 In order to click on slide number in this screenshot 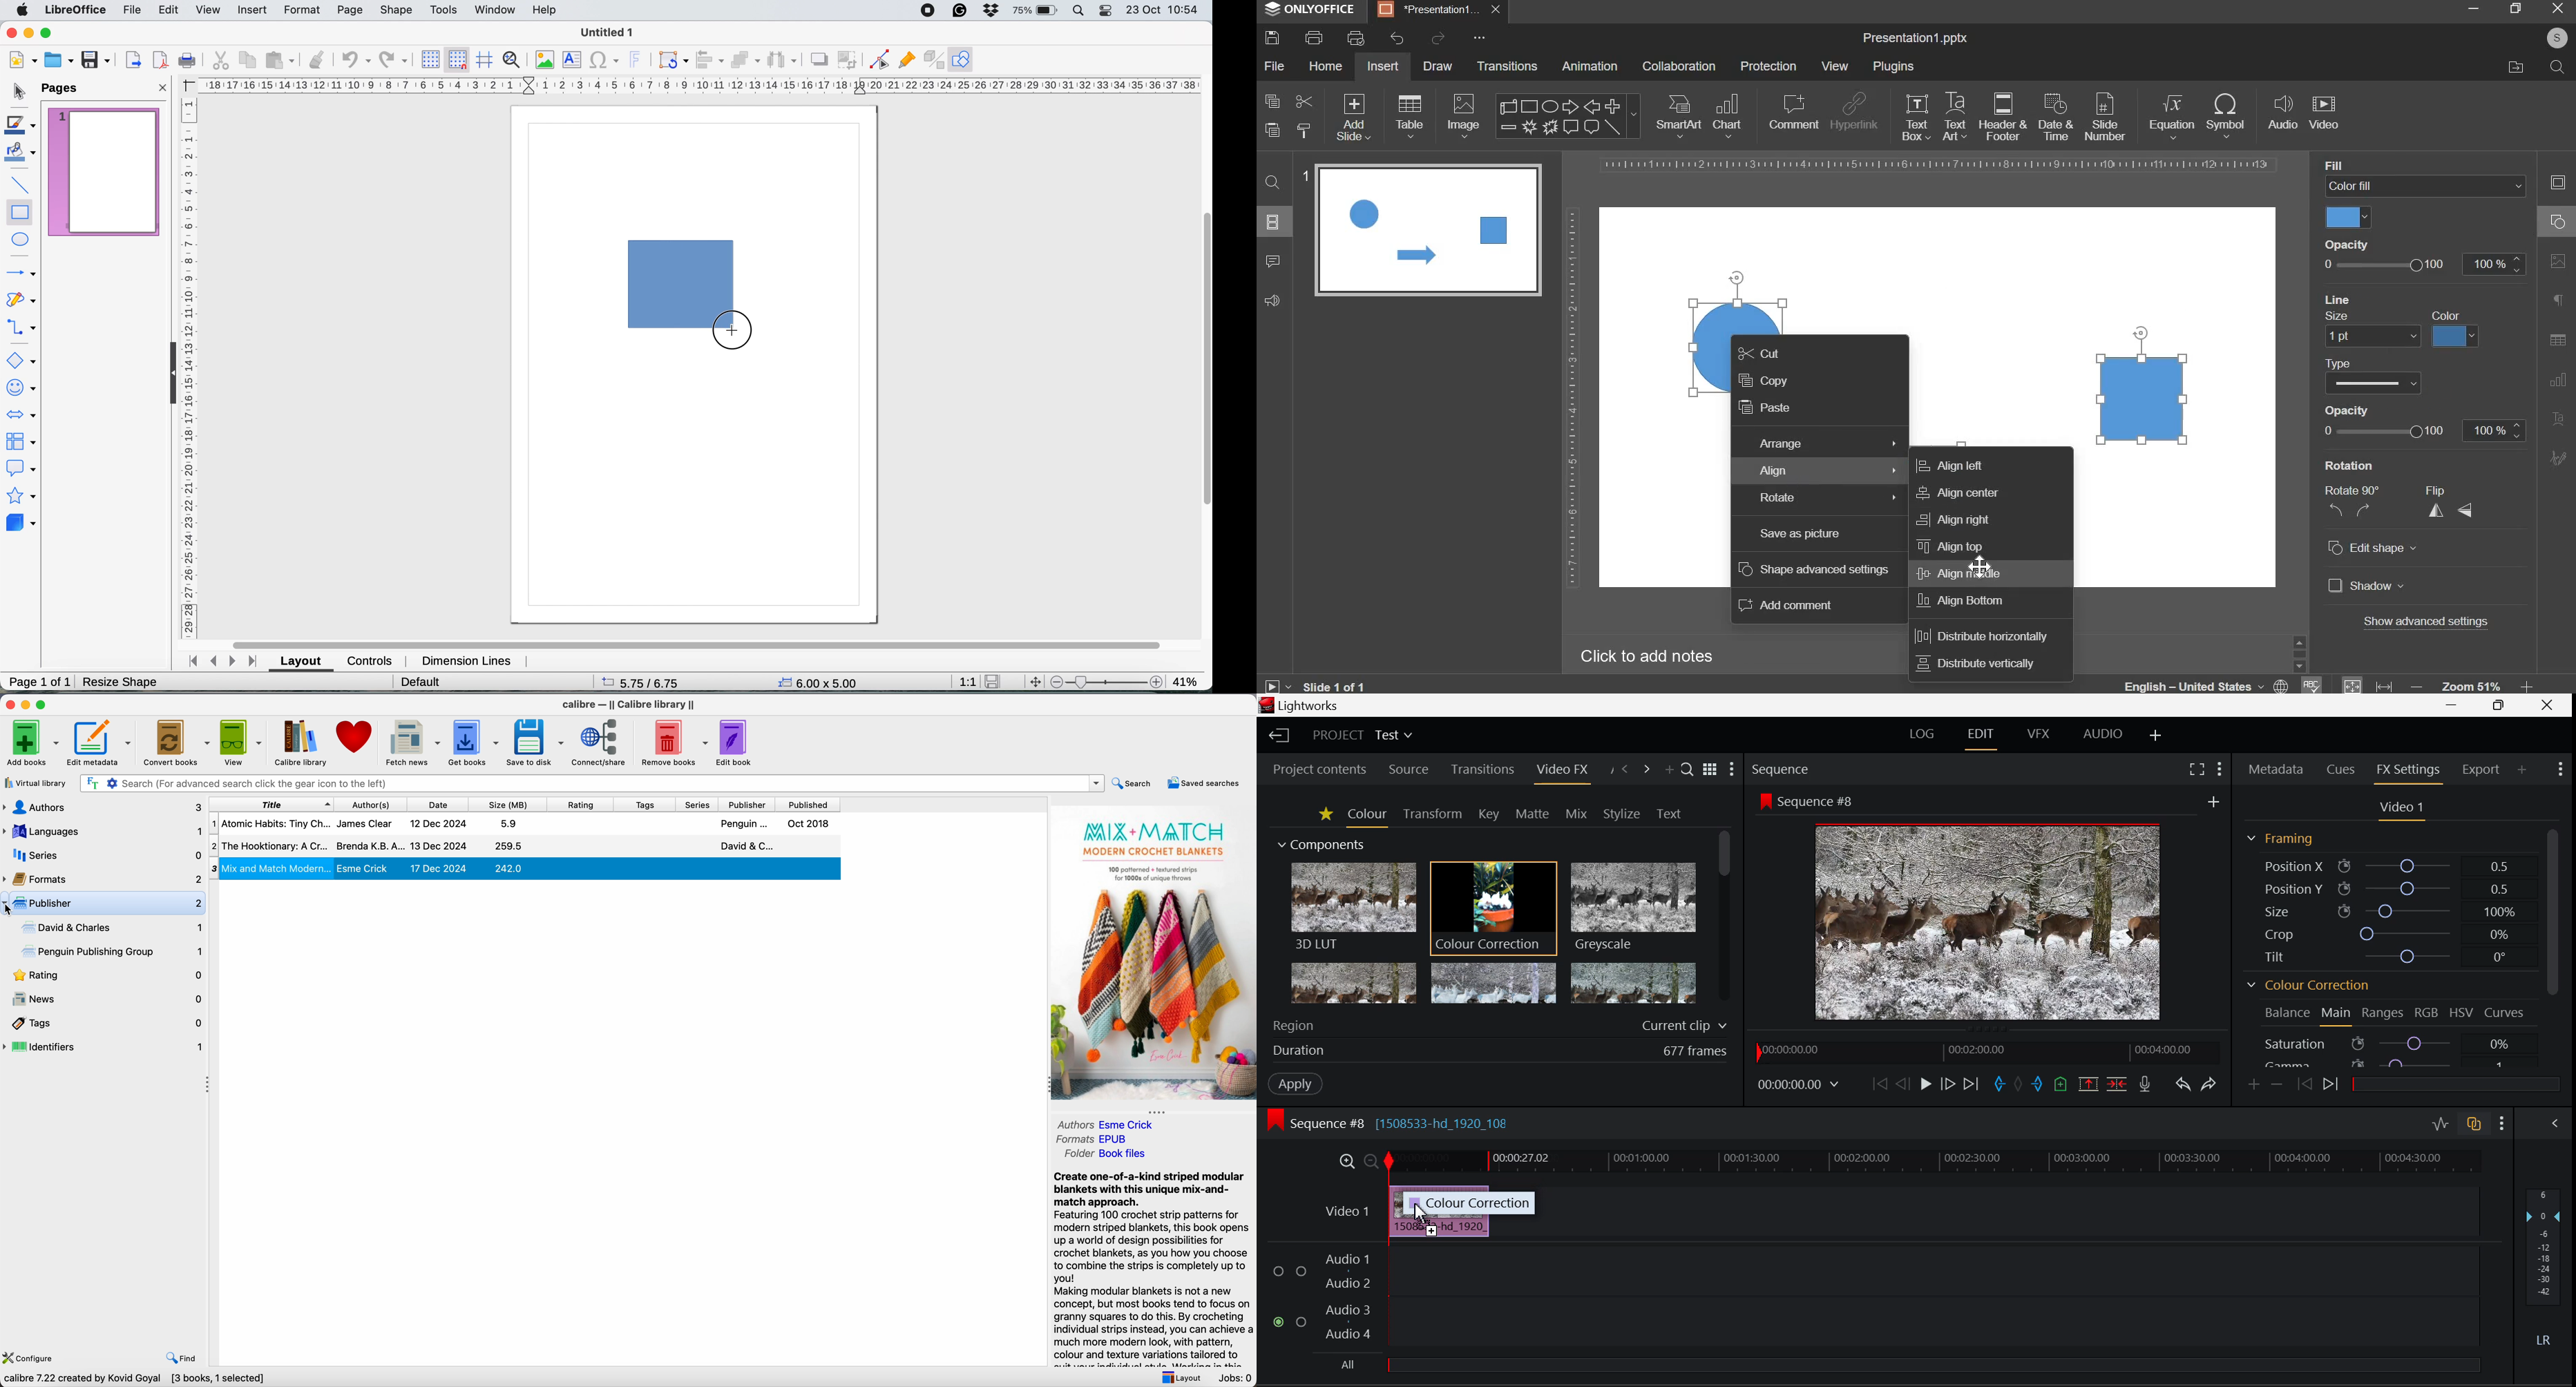, I will do `click(1304, 178)`.